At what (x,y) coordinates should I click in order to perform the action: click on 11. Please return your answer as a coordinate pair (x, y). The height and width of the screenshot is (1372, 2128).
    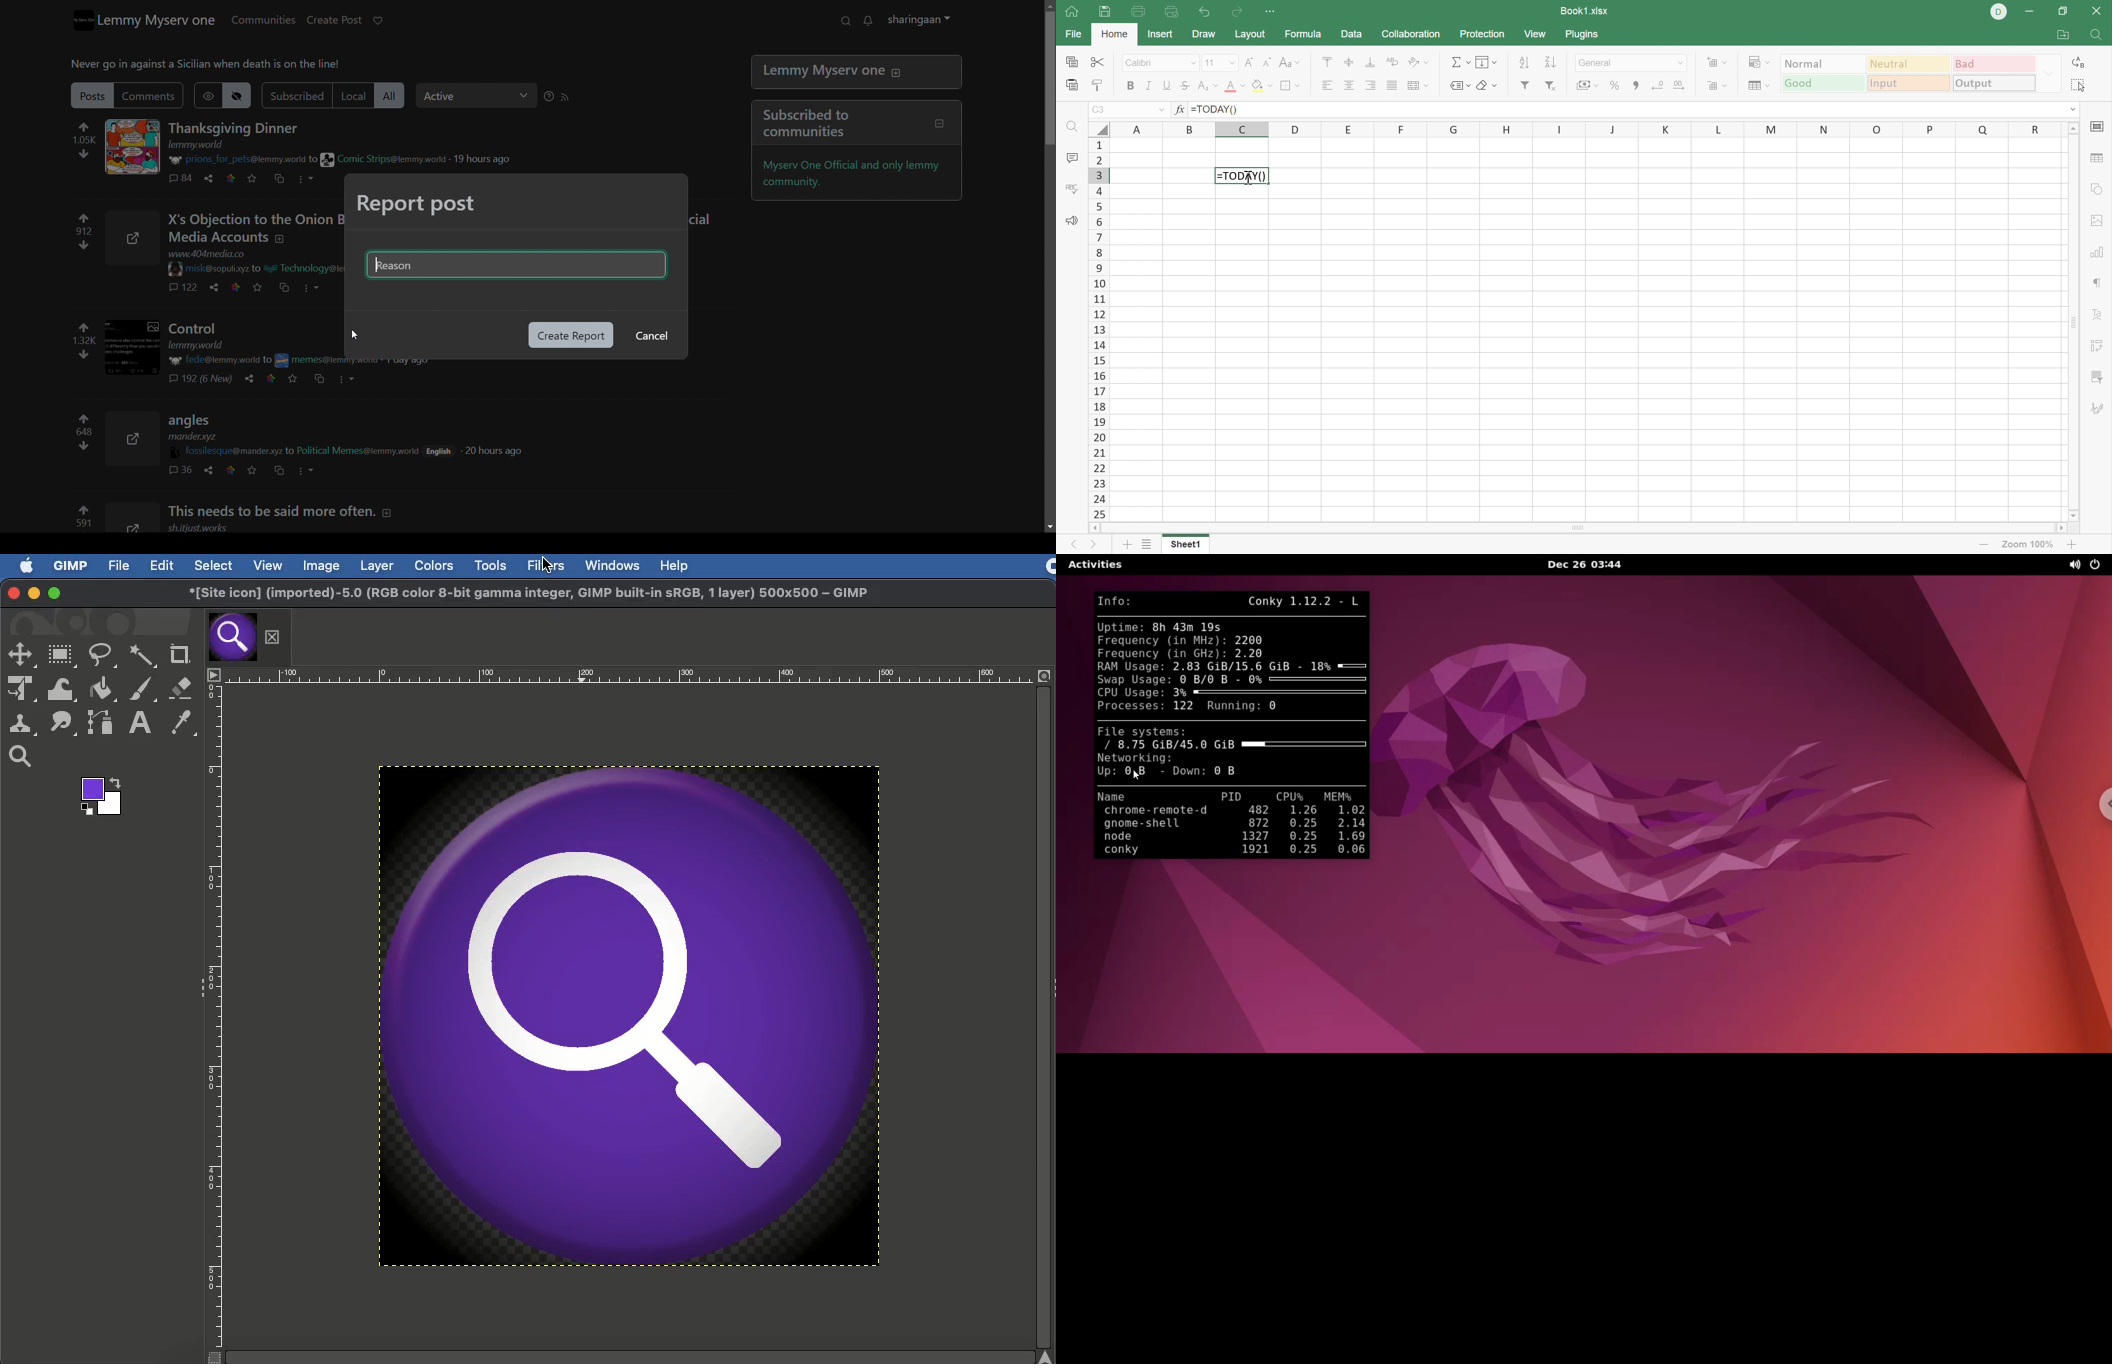
    Looking at the image, I should click on (1208, 63).